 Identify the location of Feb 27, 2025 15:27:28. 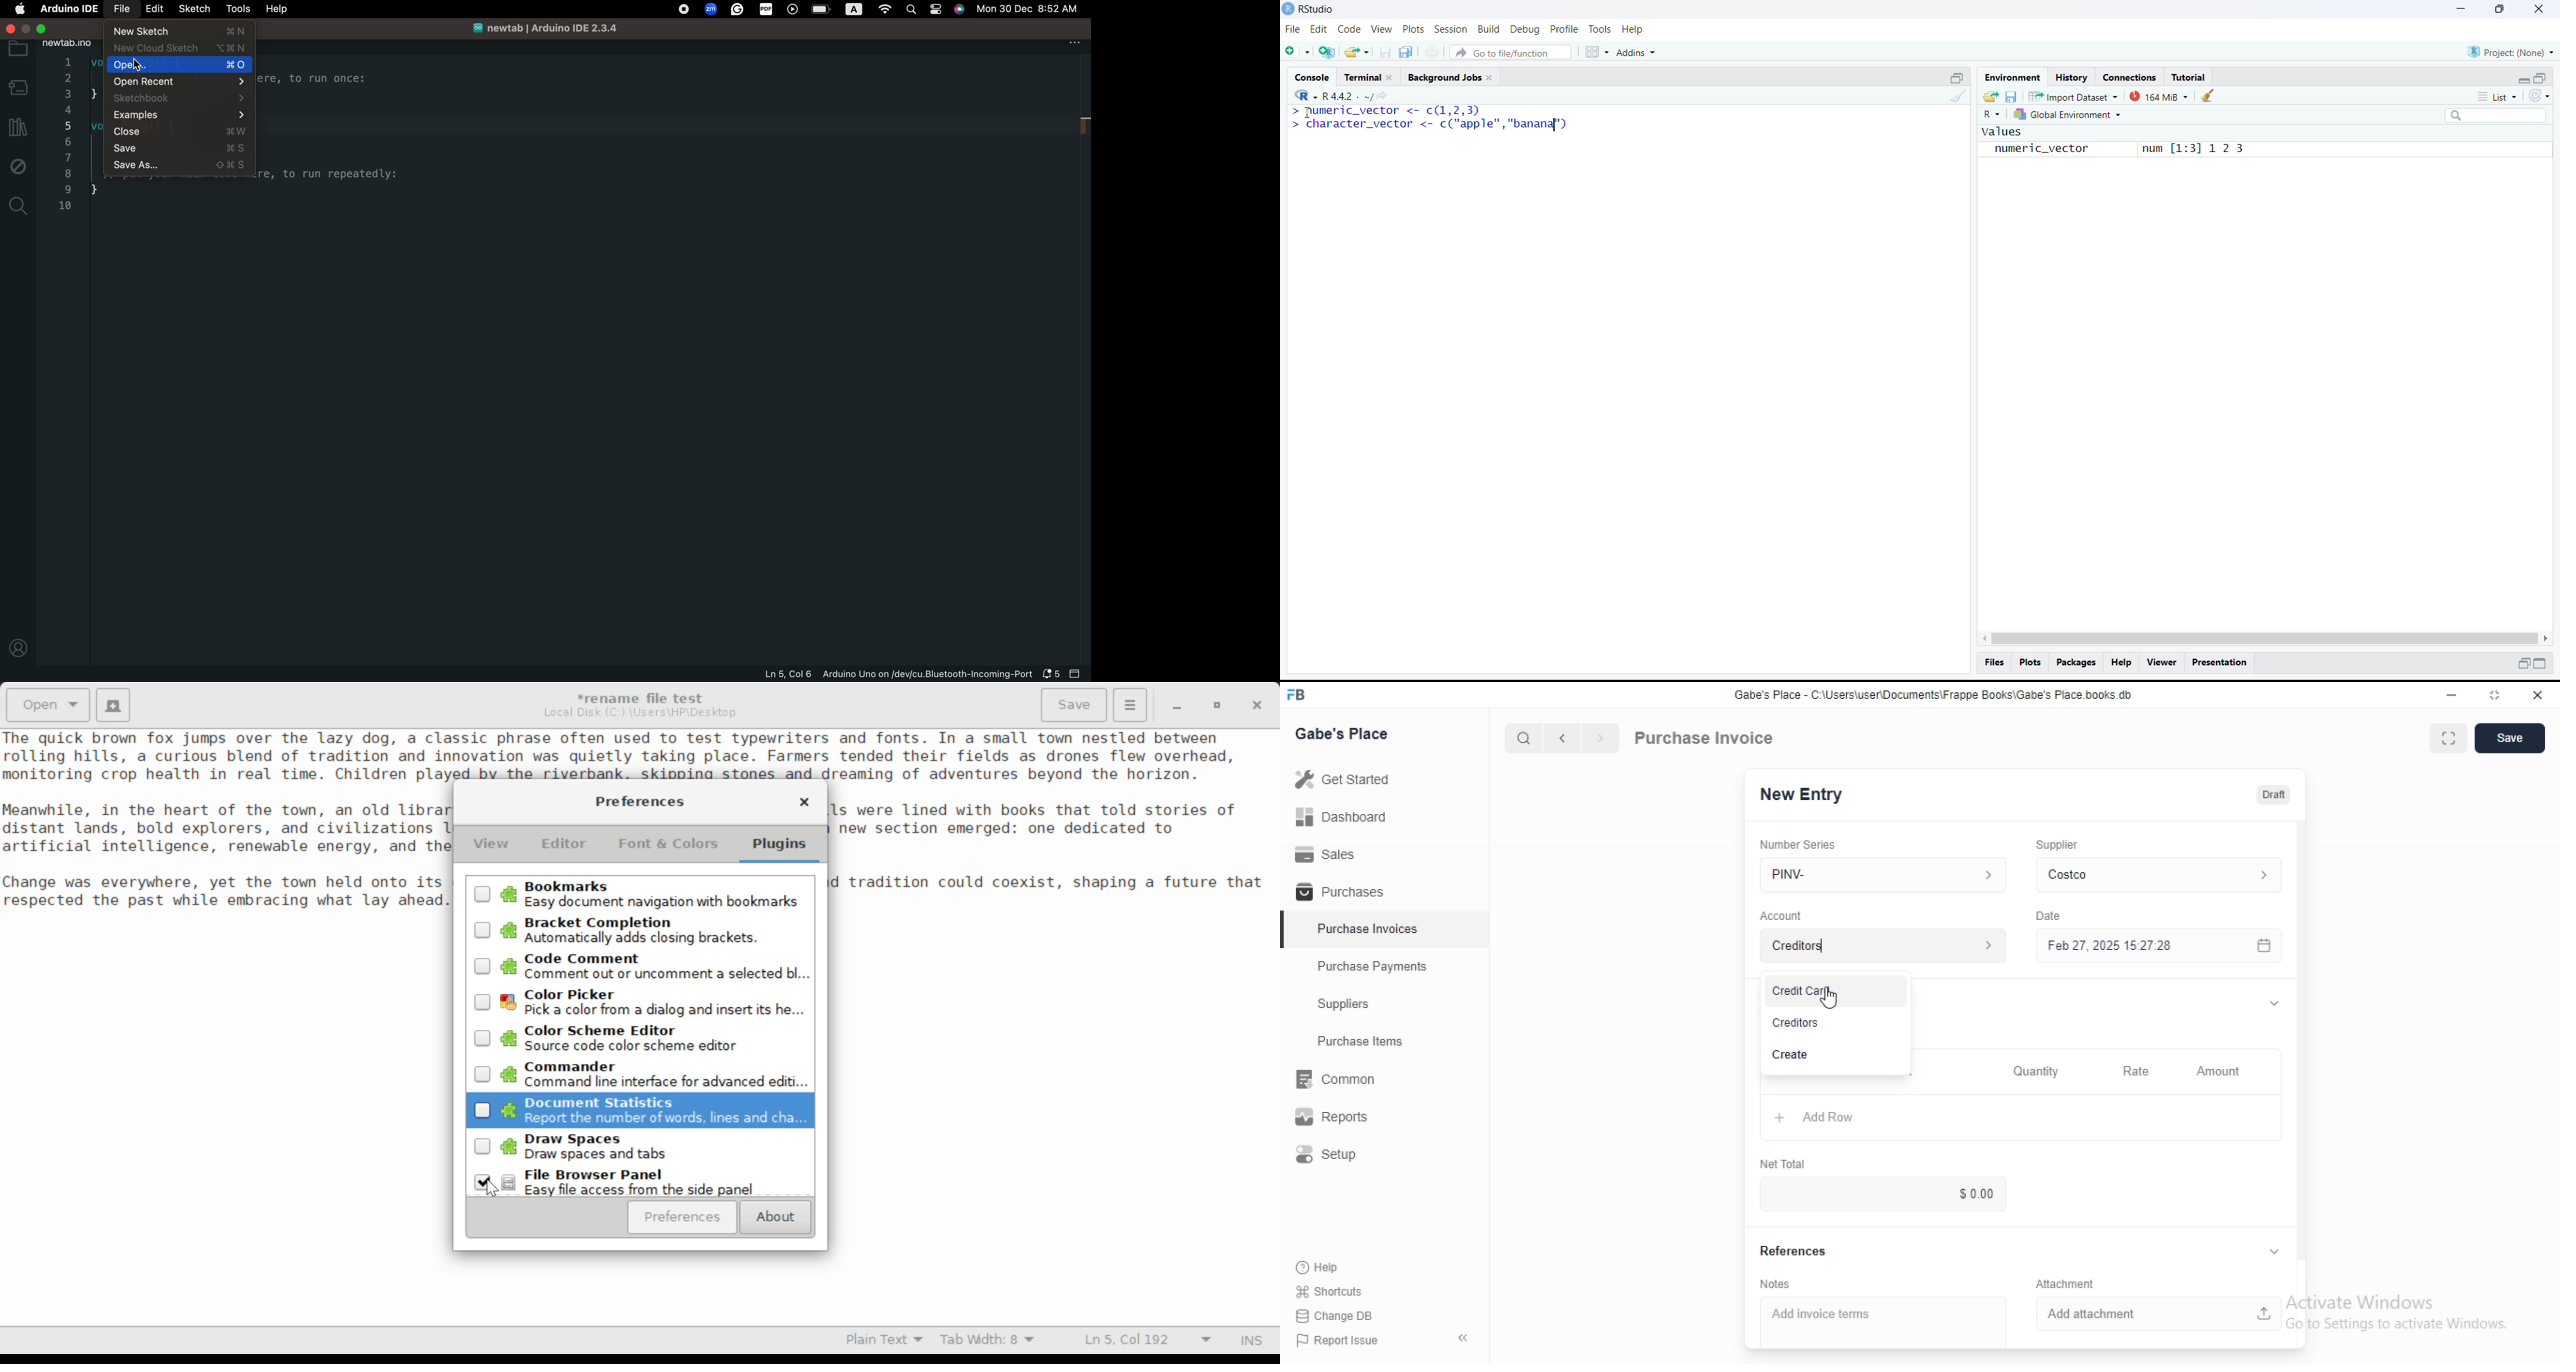
(2159, 945).